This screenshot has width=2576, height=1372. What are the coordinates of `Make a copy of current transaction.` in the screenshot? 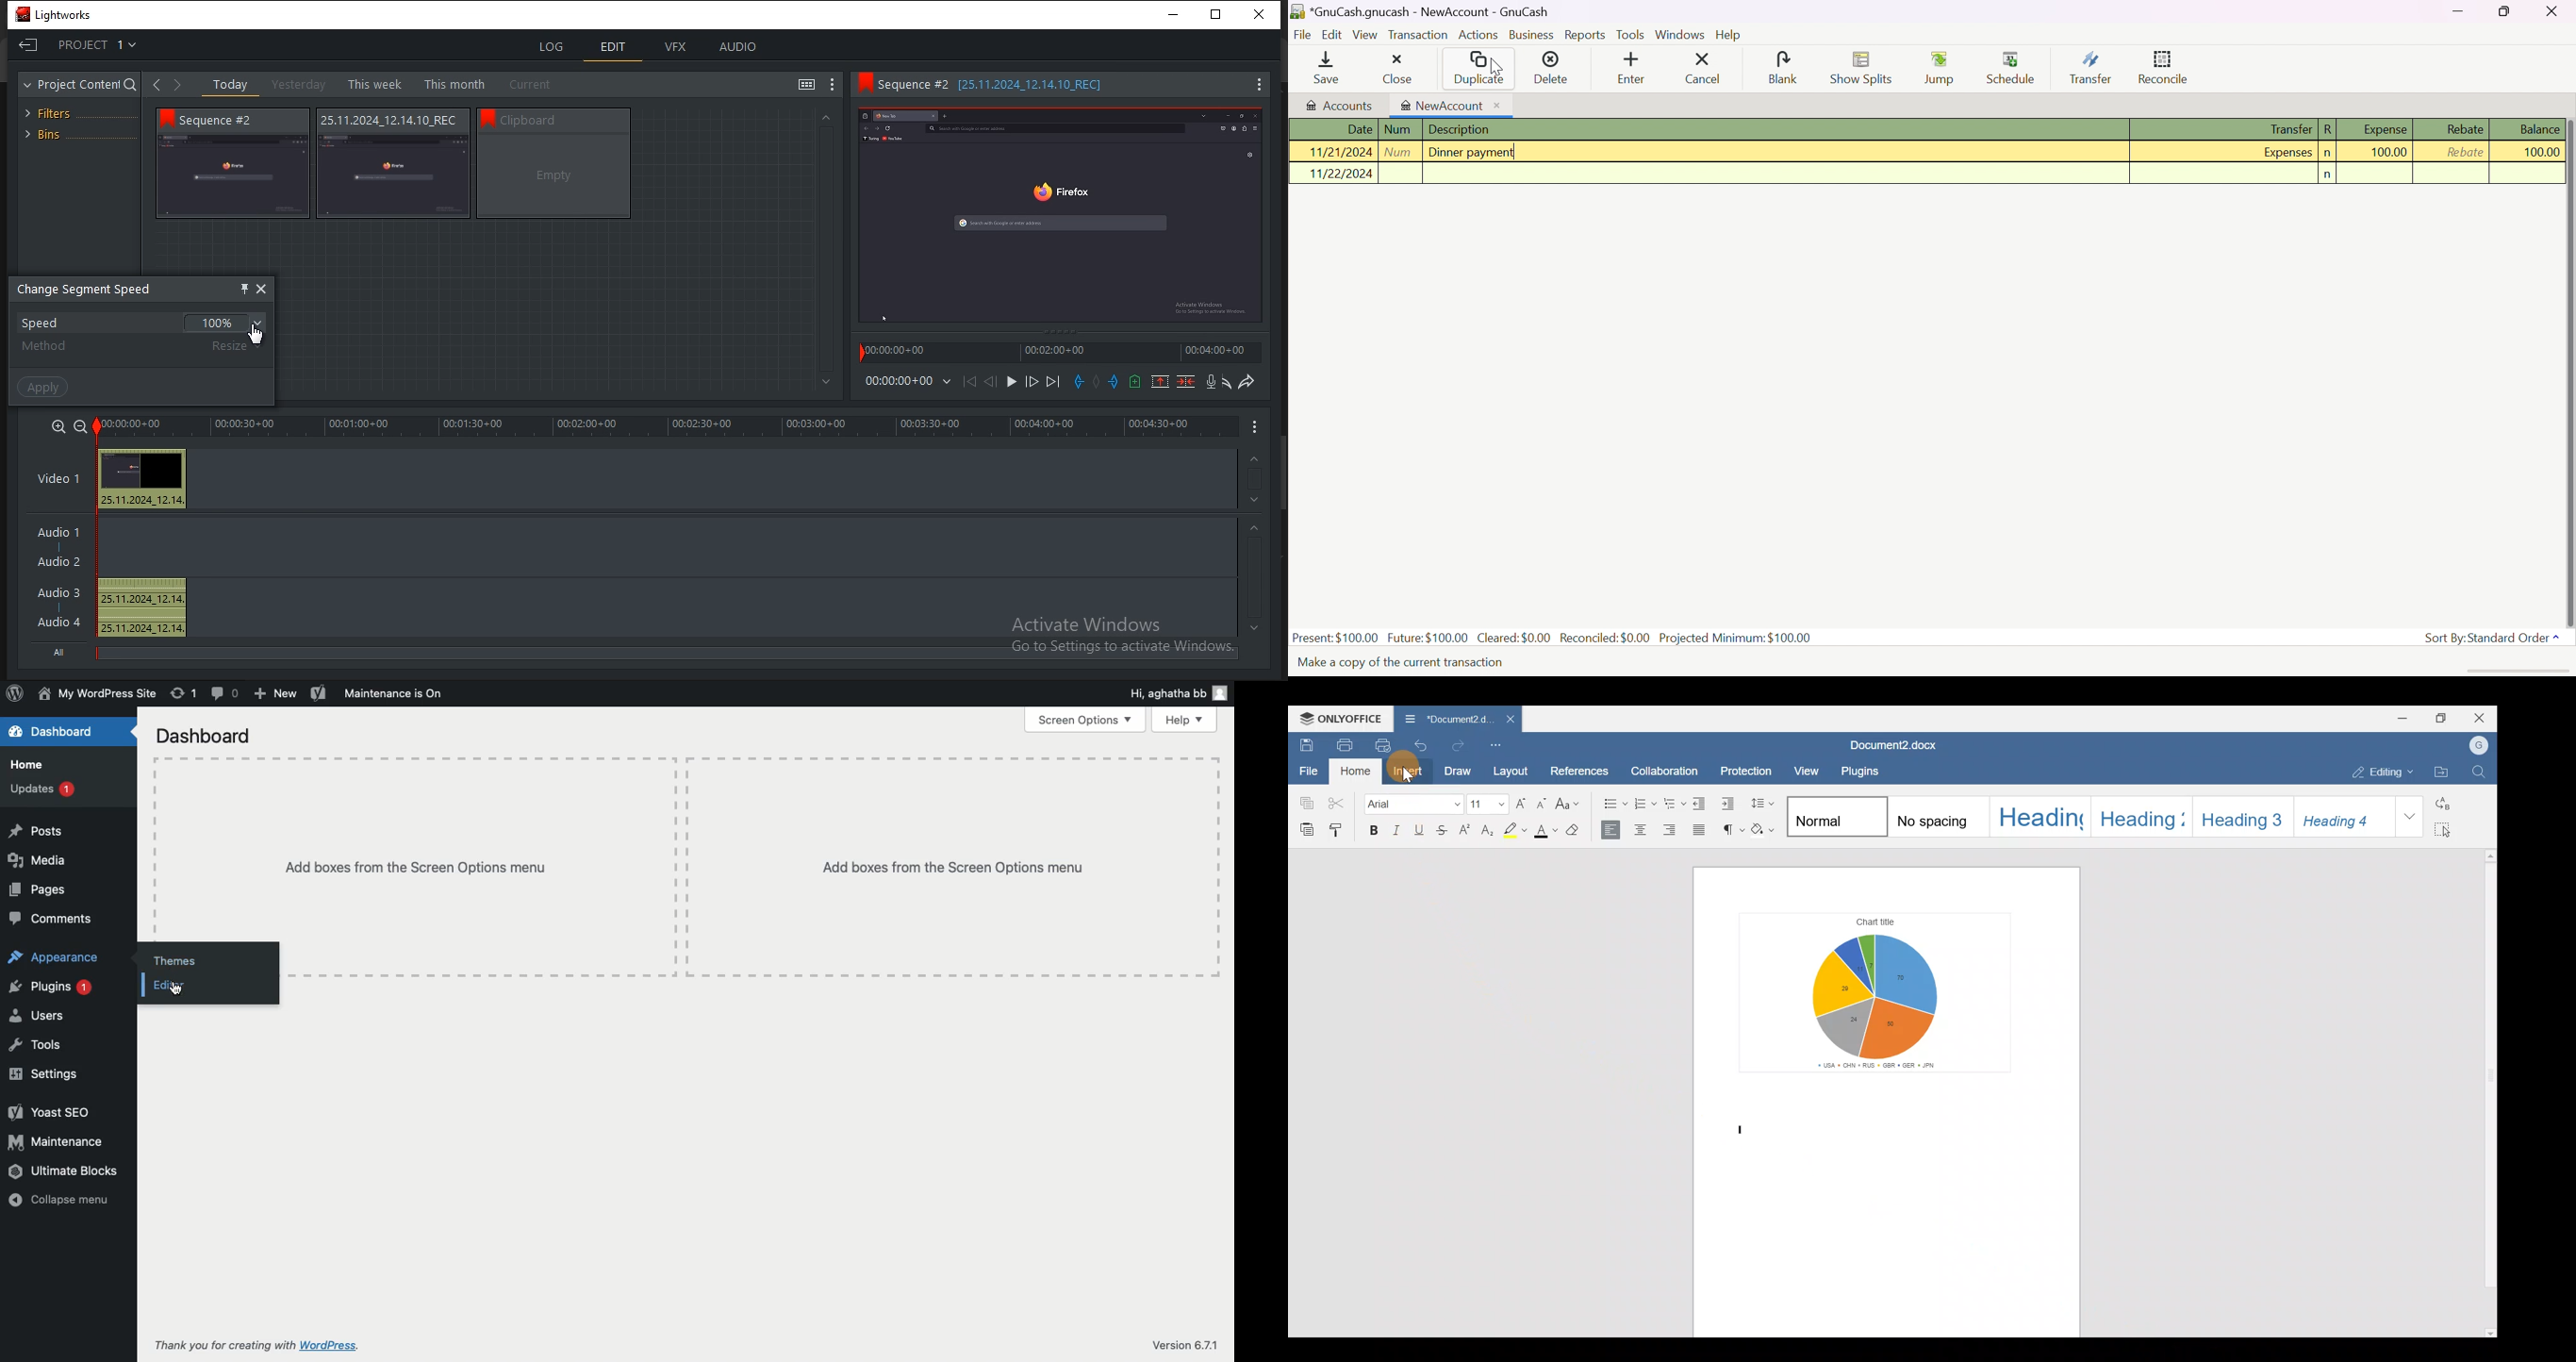 It's located at (1401, 662).